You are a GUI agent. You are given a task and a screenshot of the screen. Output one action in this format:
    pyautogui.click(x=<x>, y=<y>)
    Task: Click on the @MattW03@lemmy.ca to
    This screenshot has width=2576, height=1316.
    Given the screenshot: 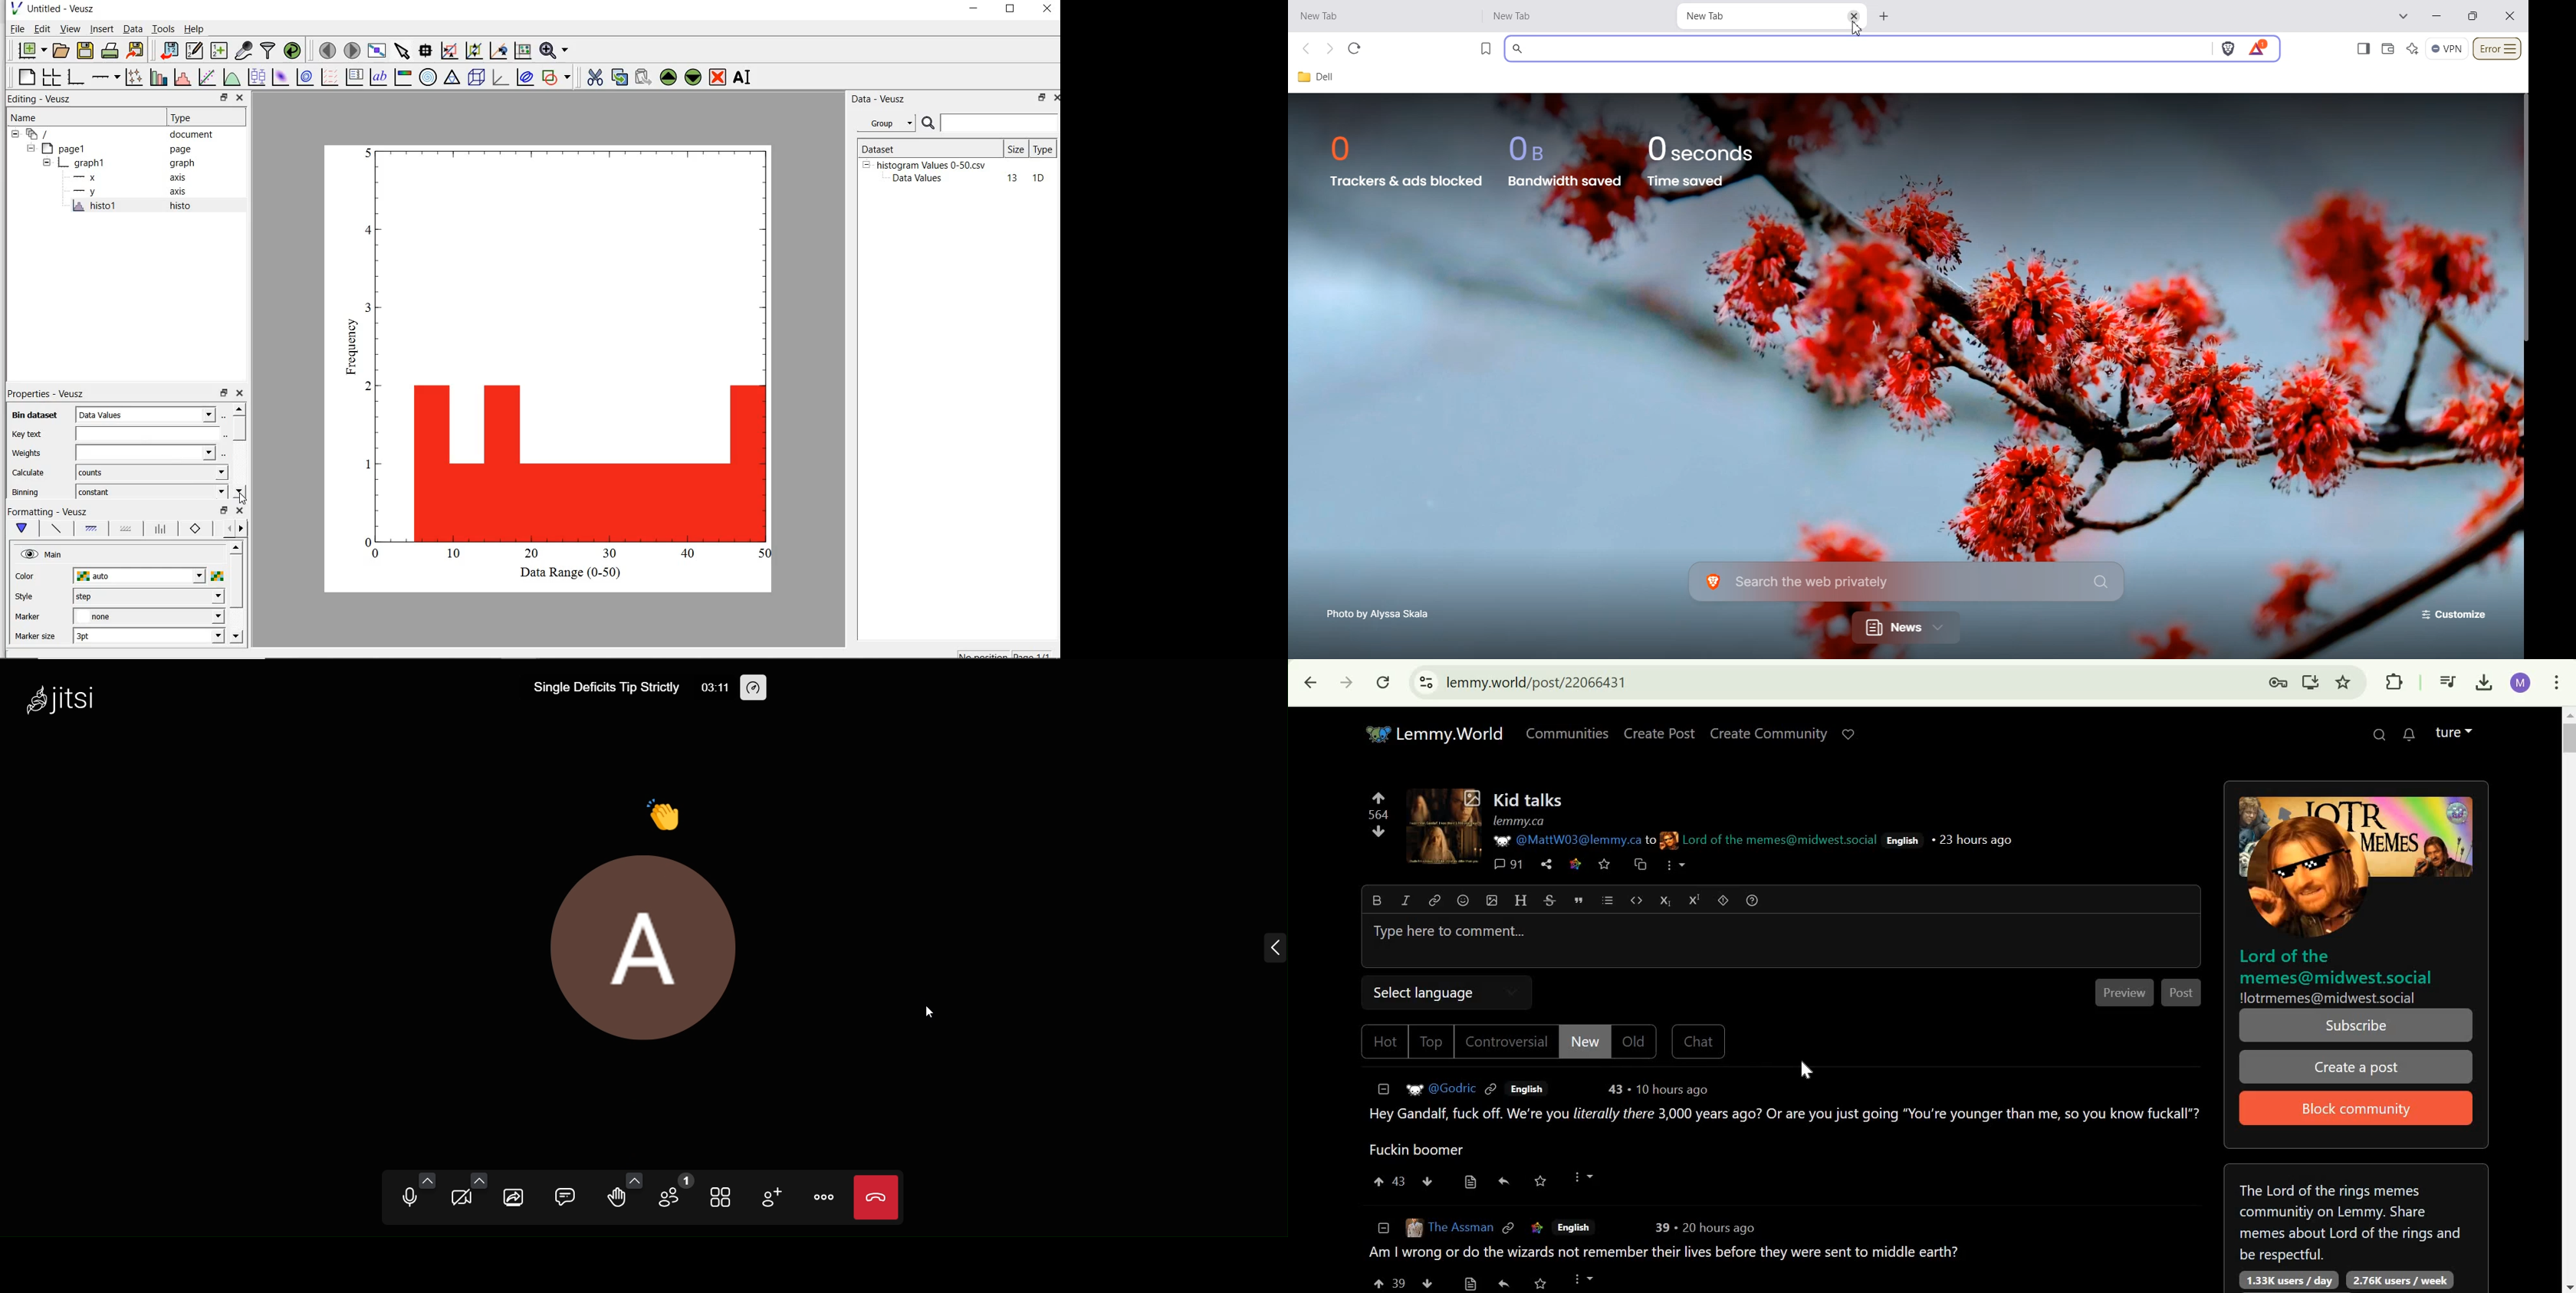 What is the action you would take?
    pyautogui.click(x=1583, y=840)
    